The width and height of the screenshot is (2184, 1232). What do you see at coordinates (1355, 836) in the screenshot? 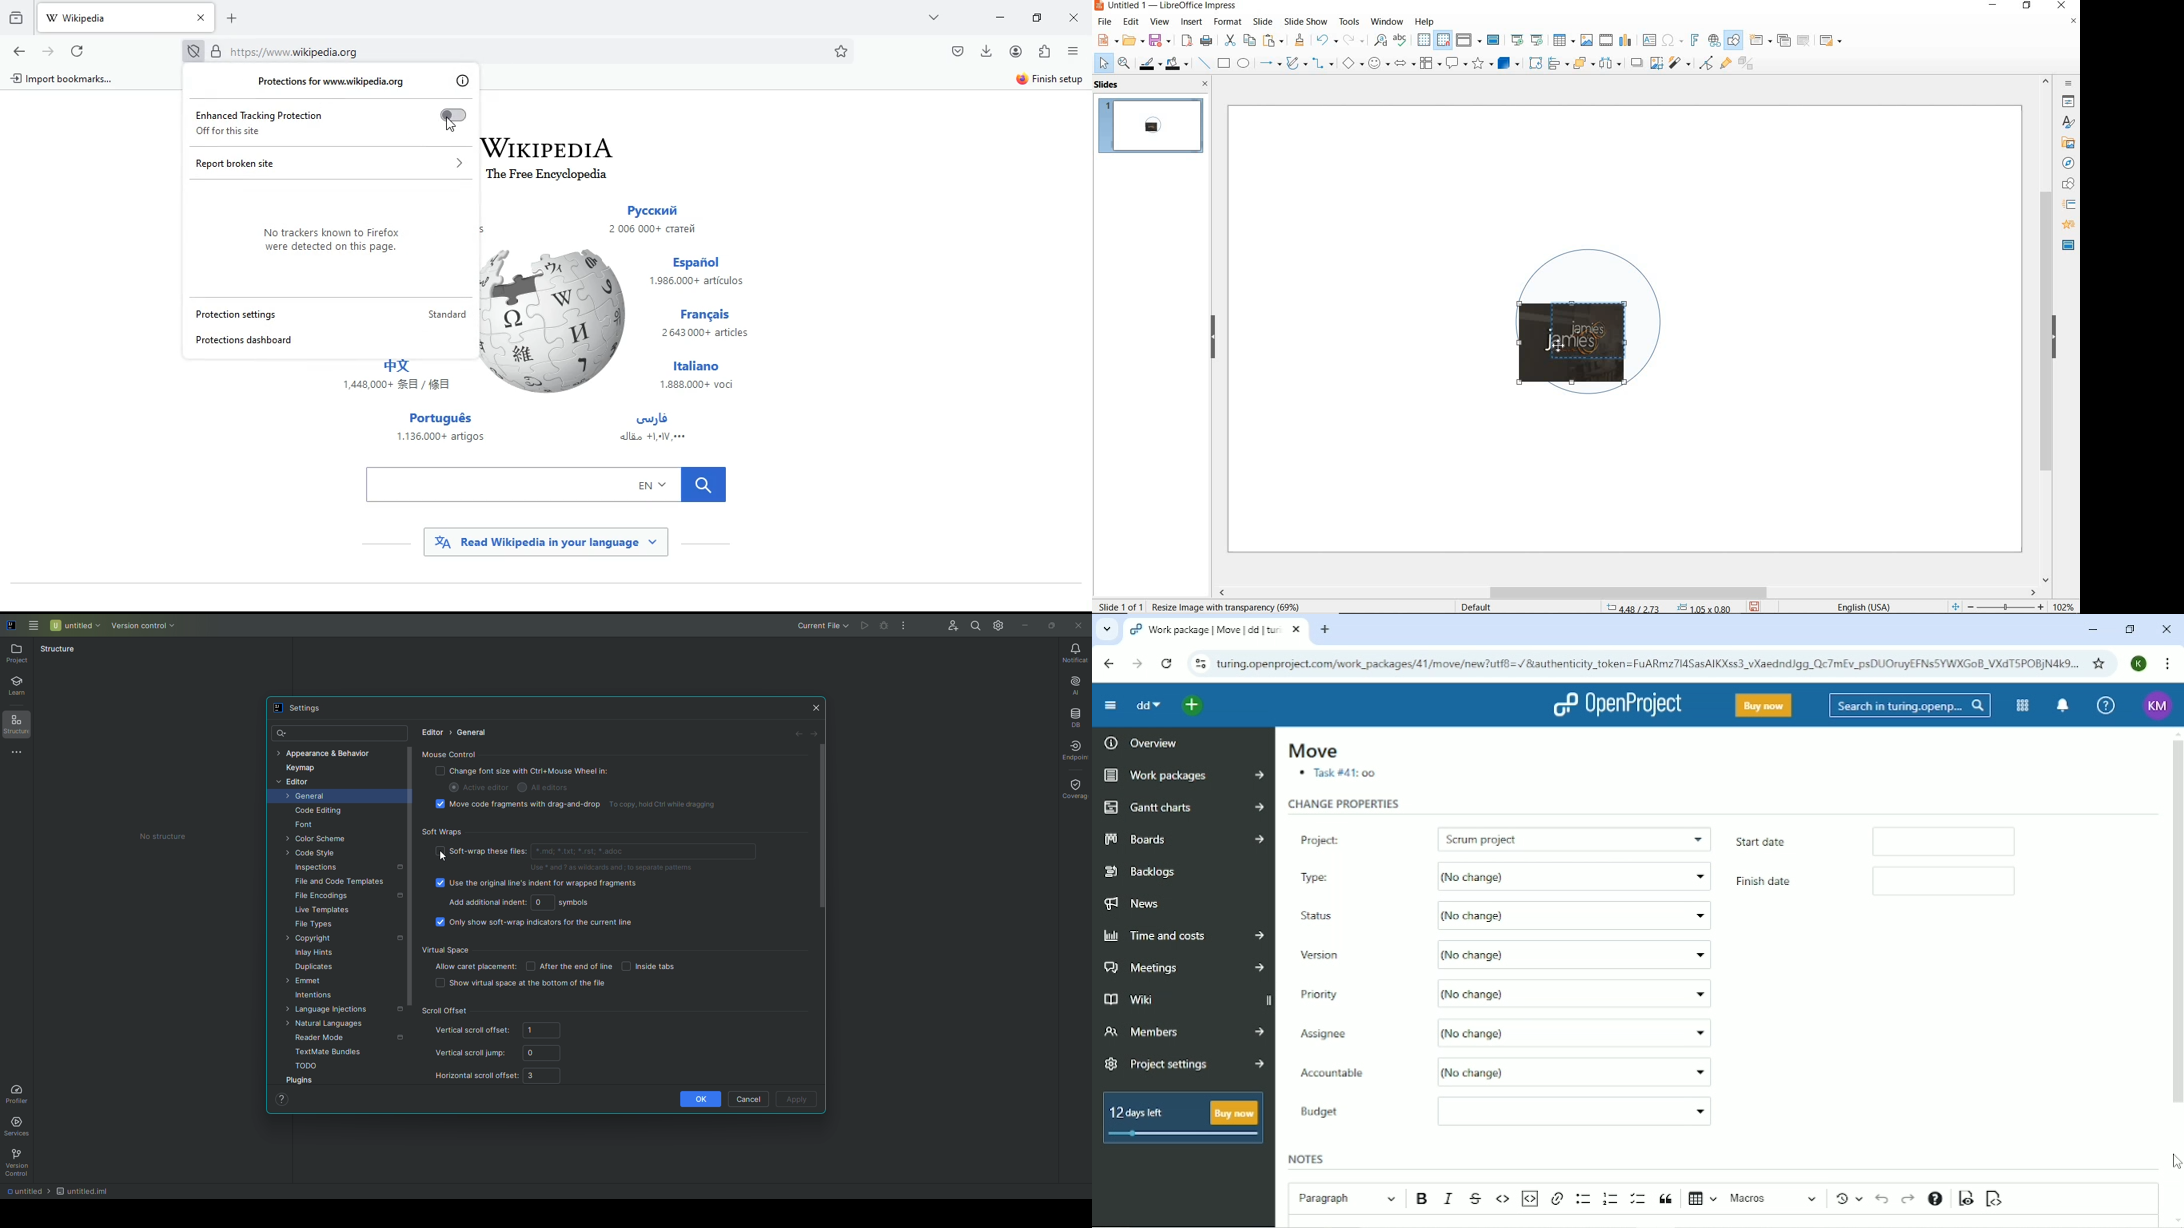
I see `Project` at bounding box center [1355, 836].